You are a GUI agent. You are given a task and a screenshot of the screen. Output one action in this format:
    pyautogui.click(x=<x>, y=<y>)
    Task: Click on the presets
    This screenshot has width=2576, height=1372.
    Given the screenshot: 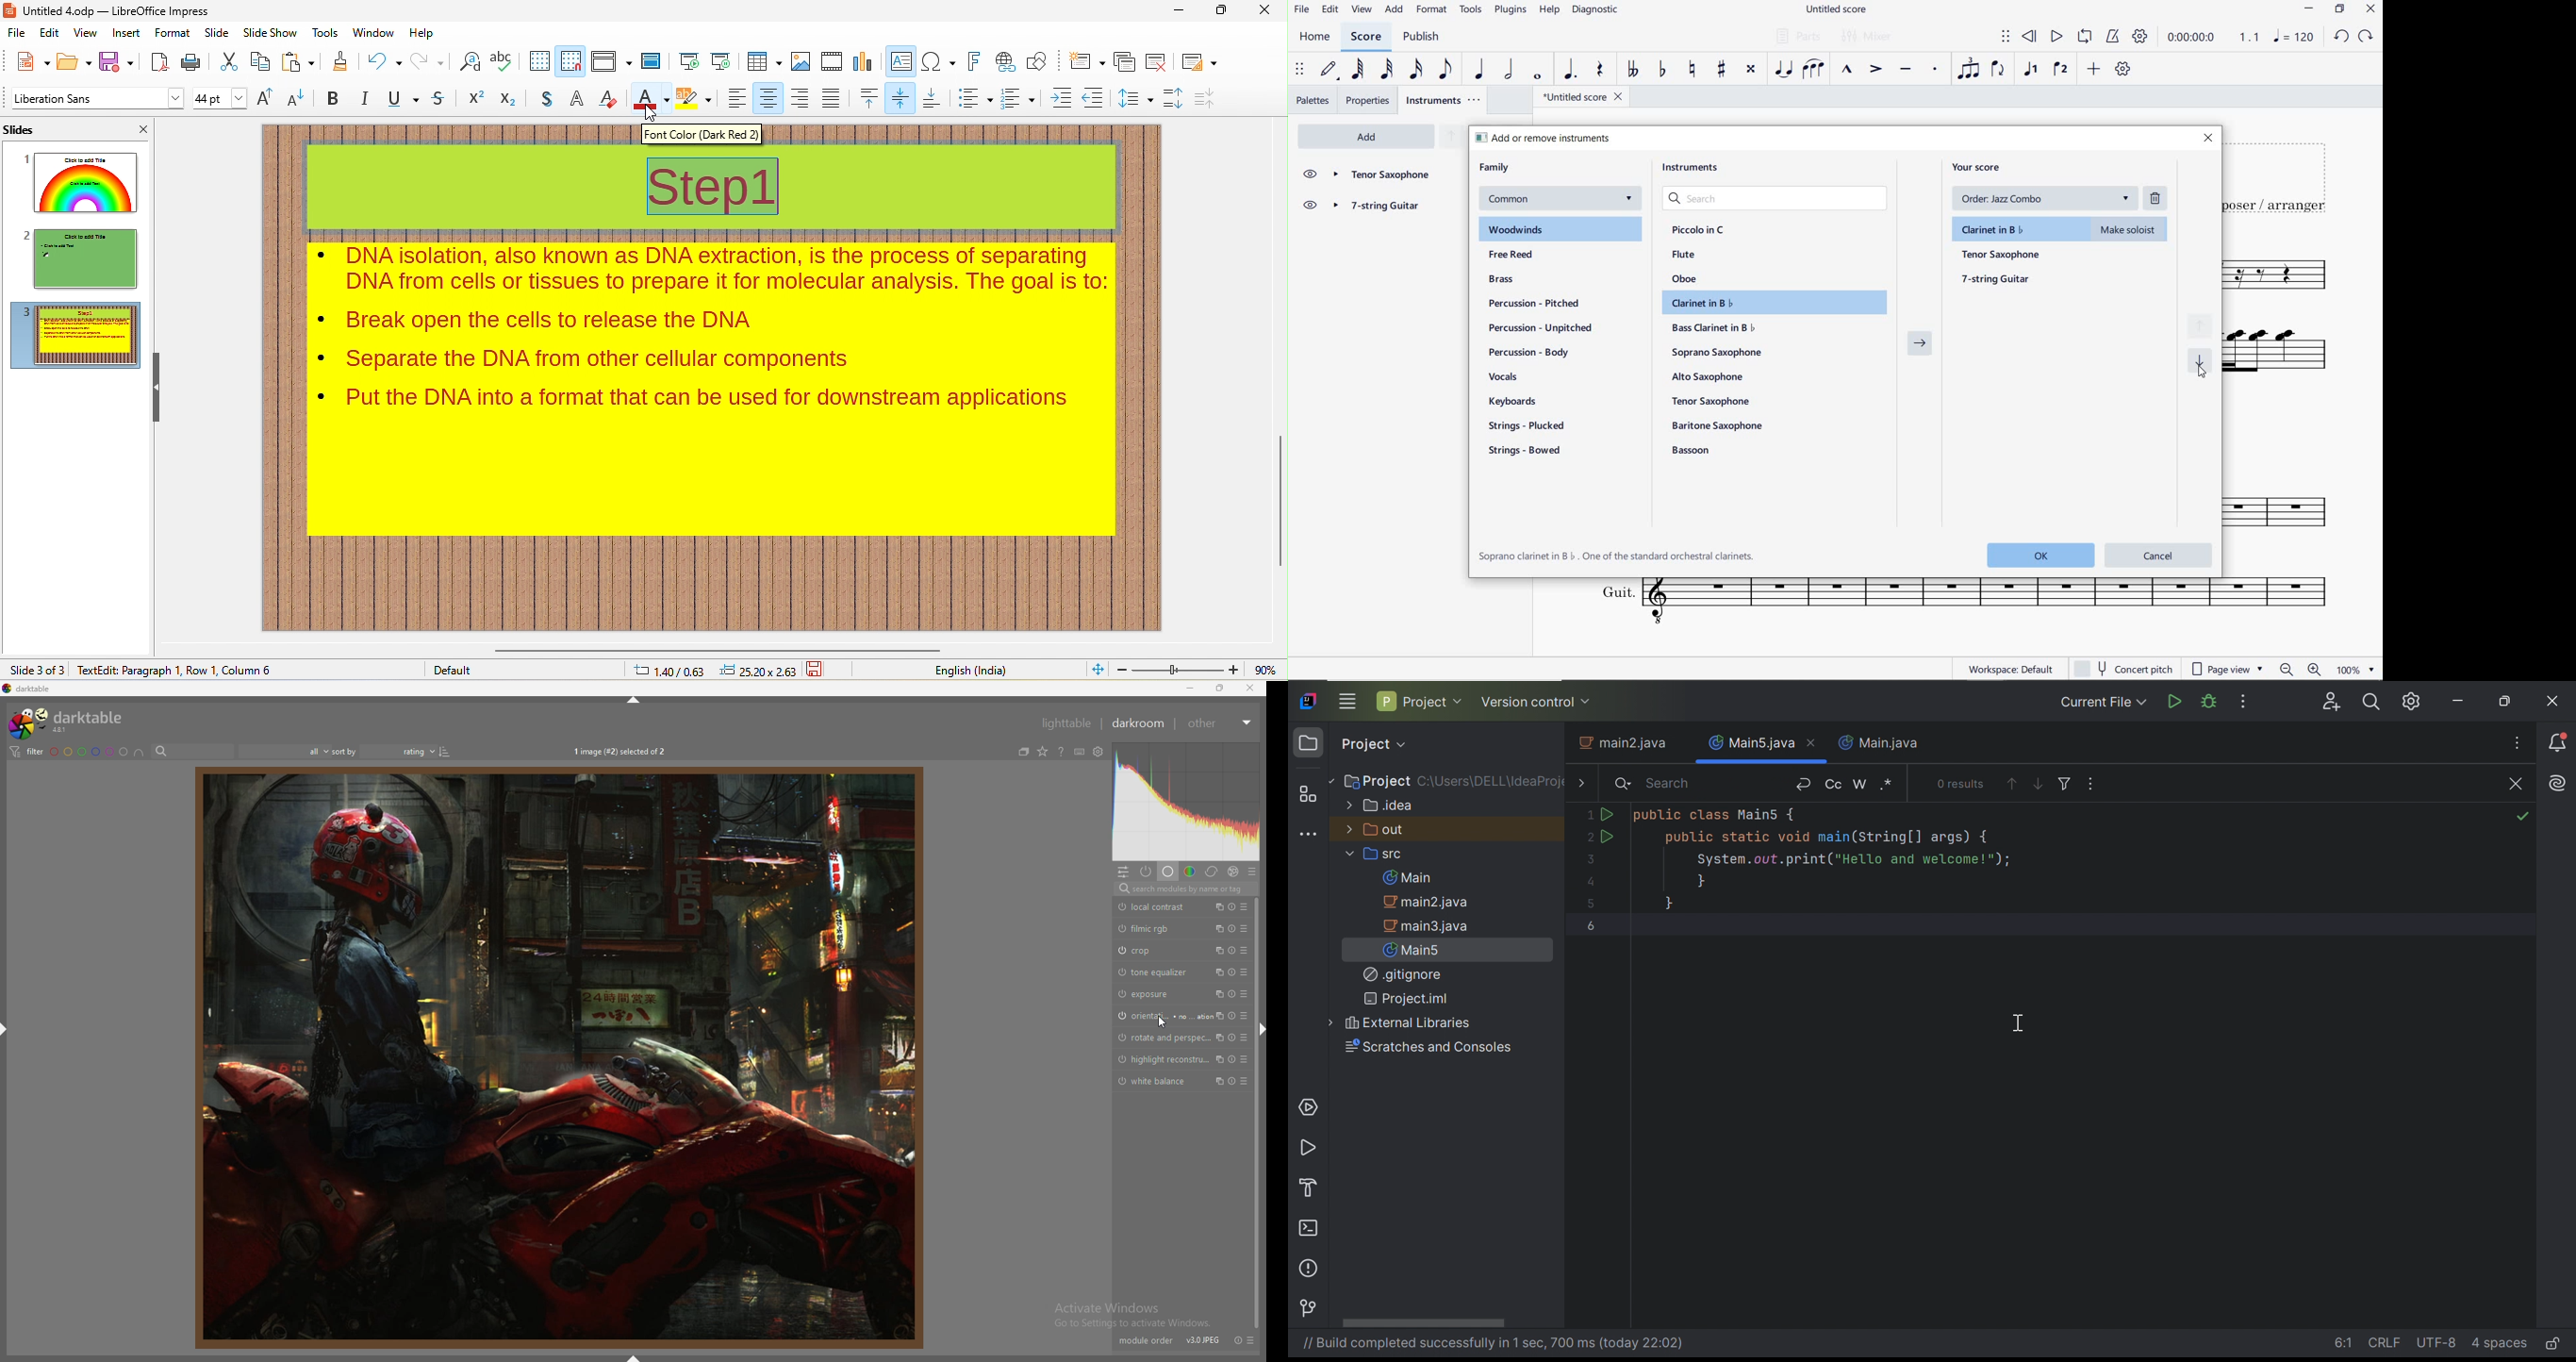 What is the action you would take?
    pyautogui.click(x=1244, y=1080)
    